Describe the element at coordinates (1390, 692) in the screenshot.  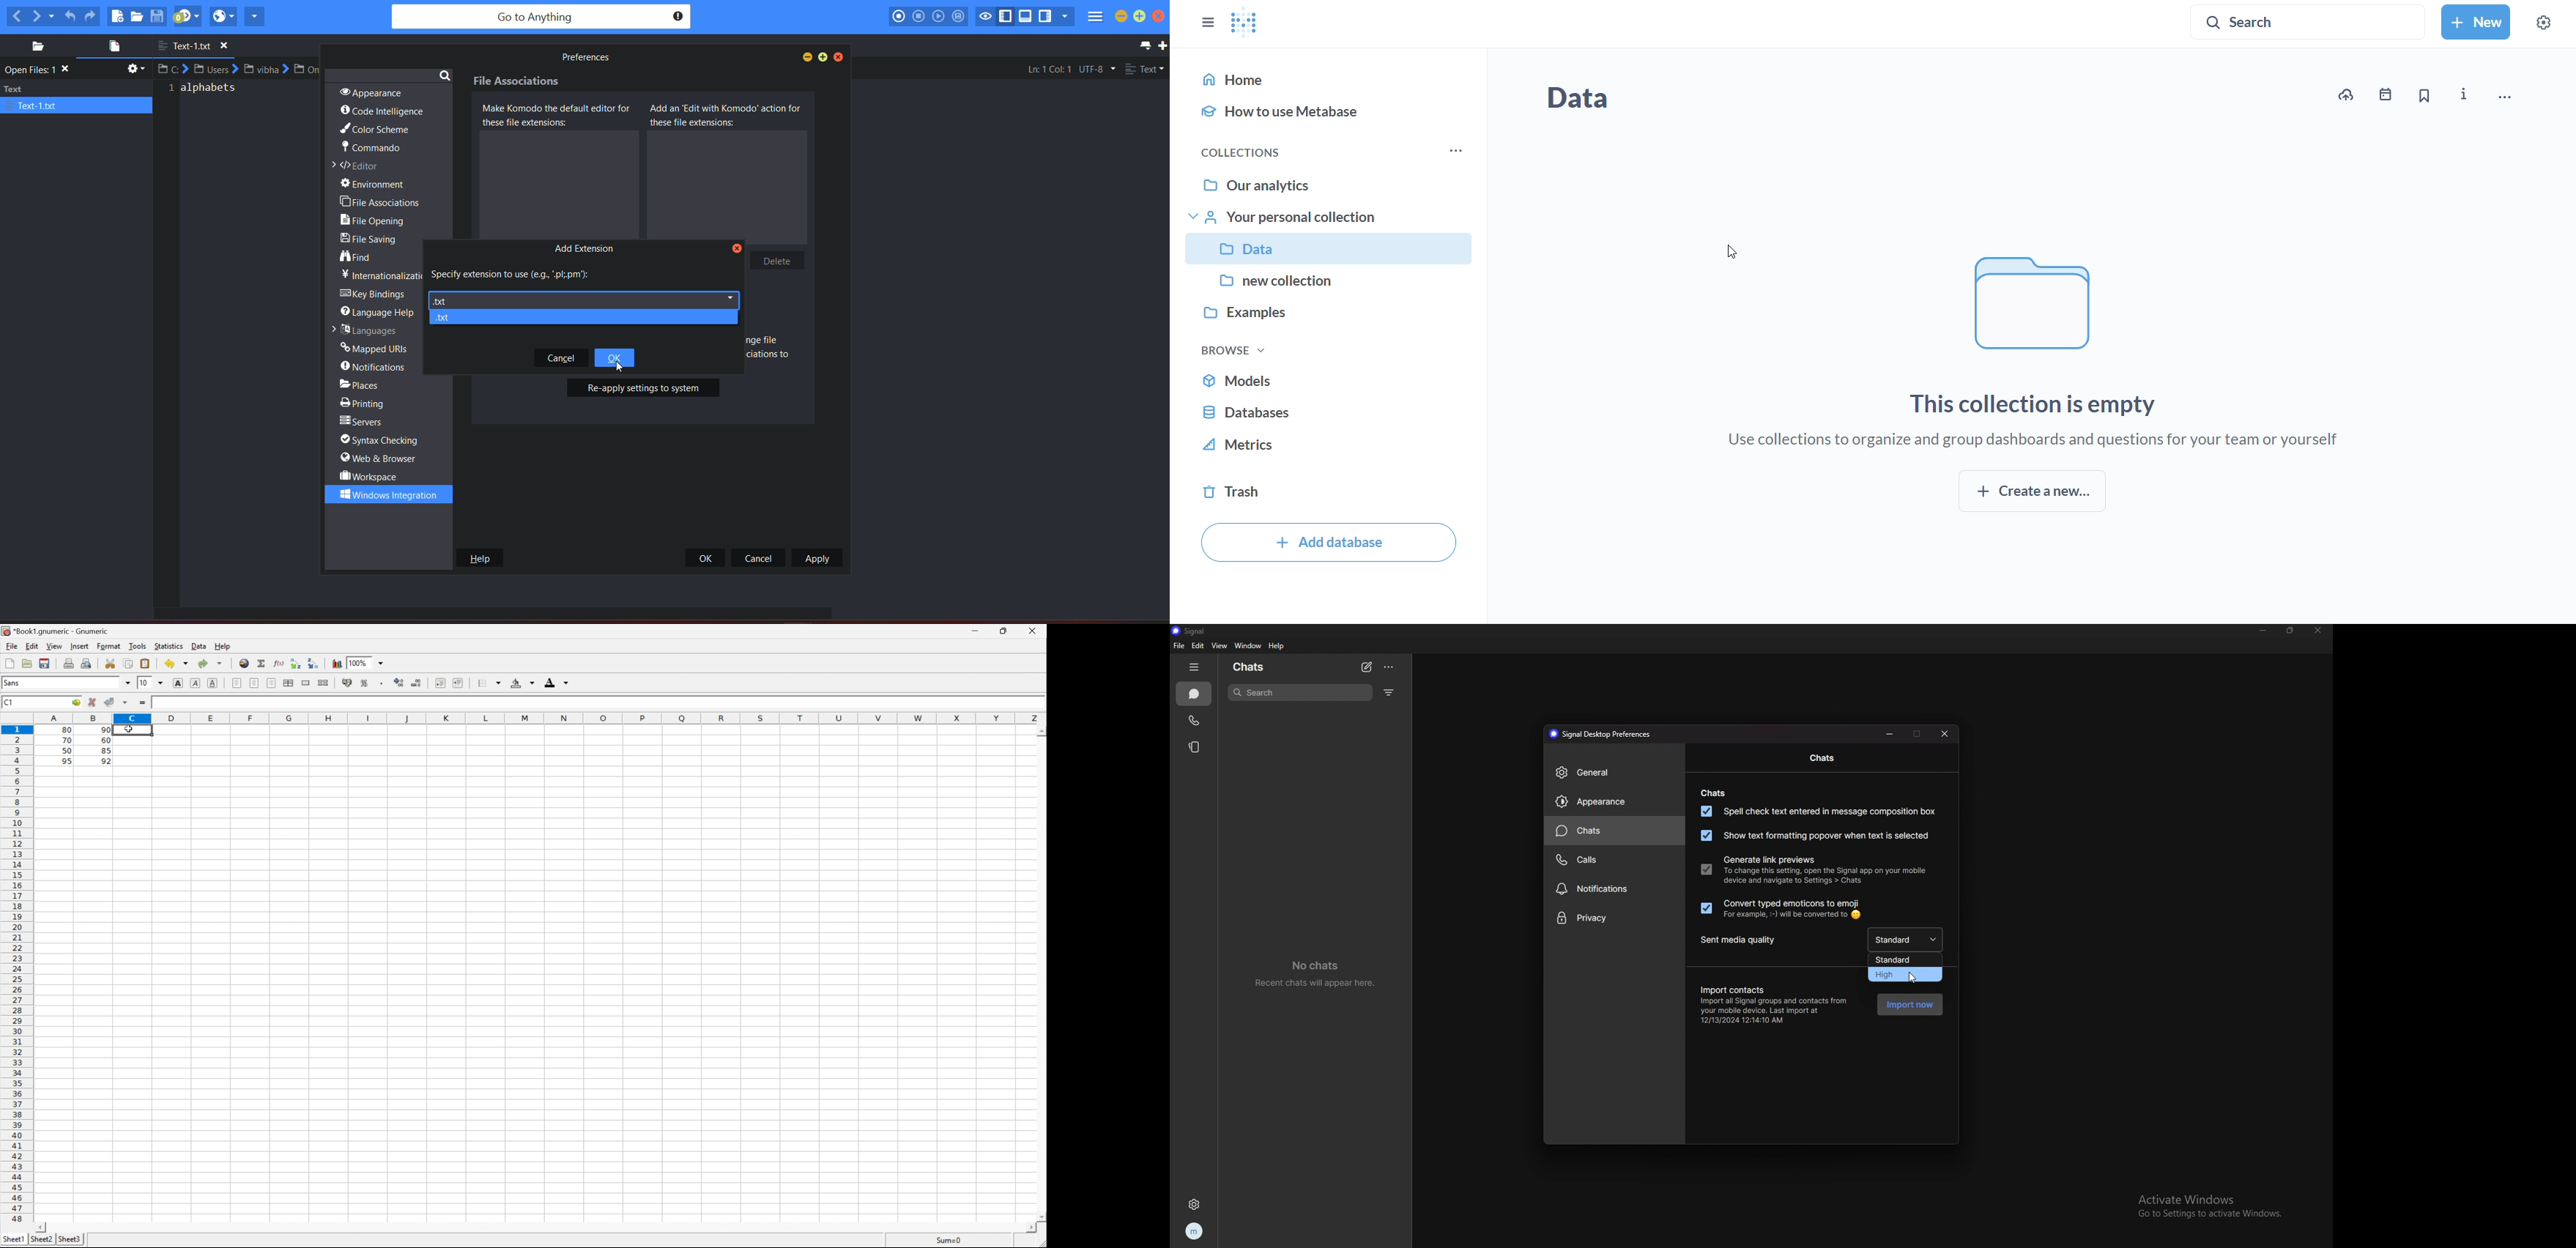
I see `filter` at that location.